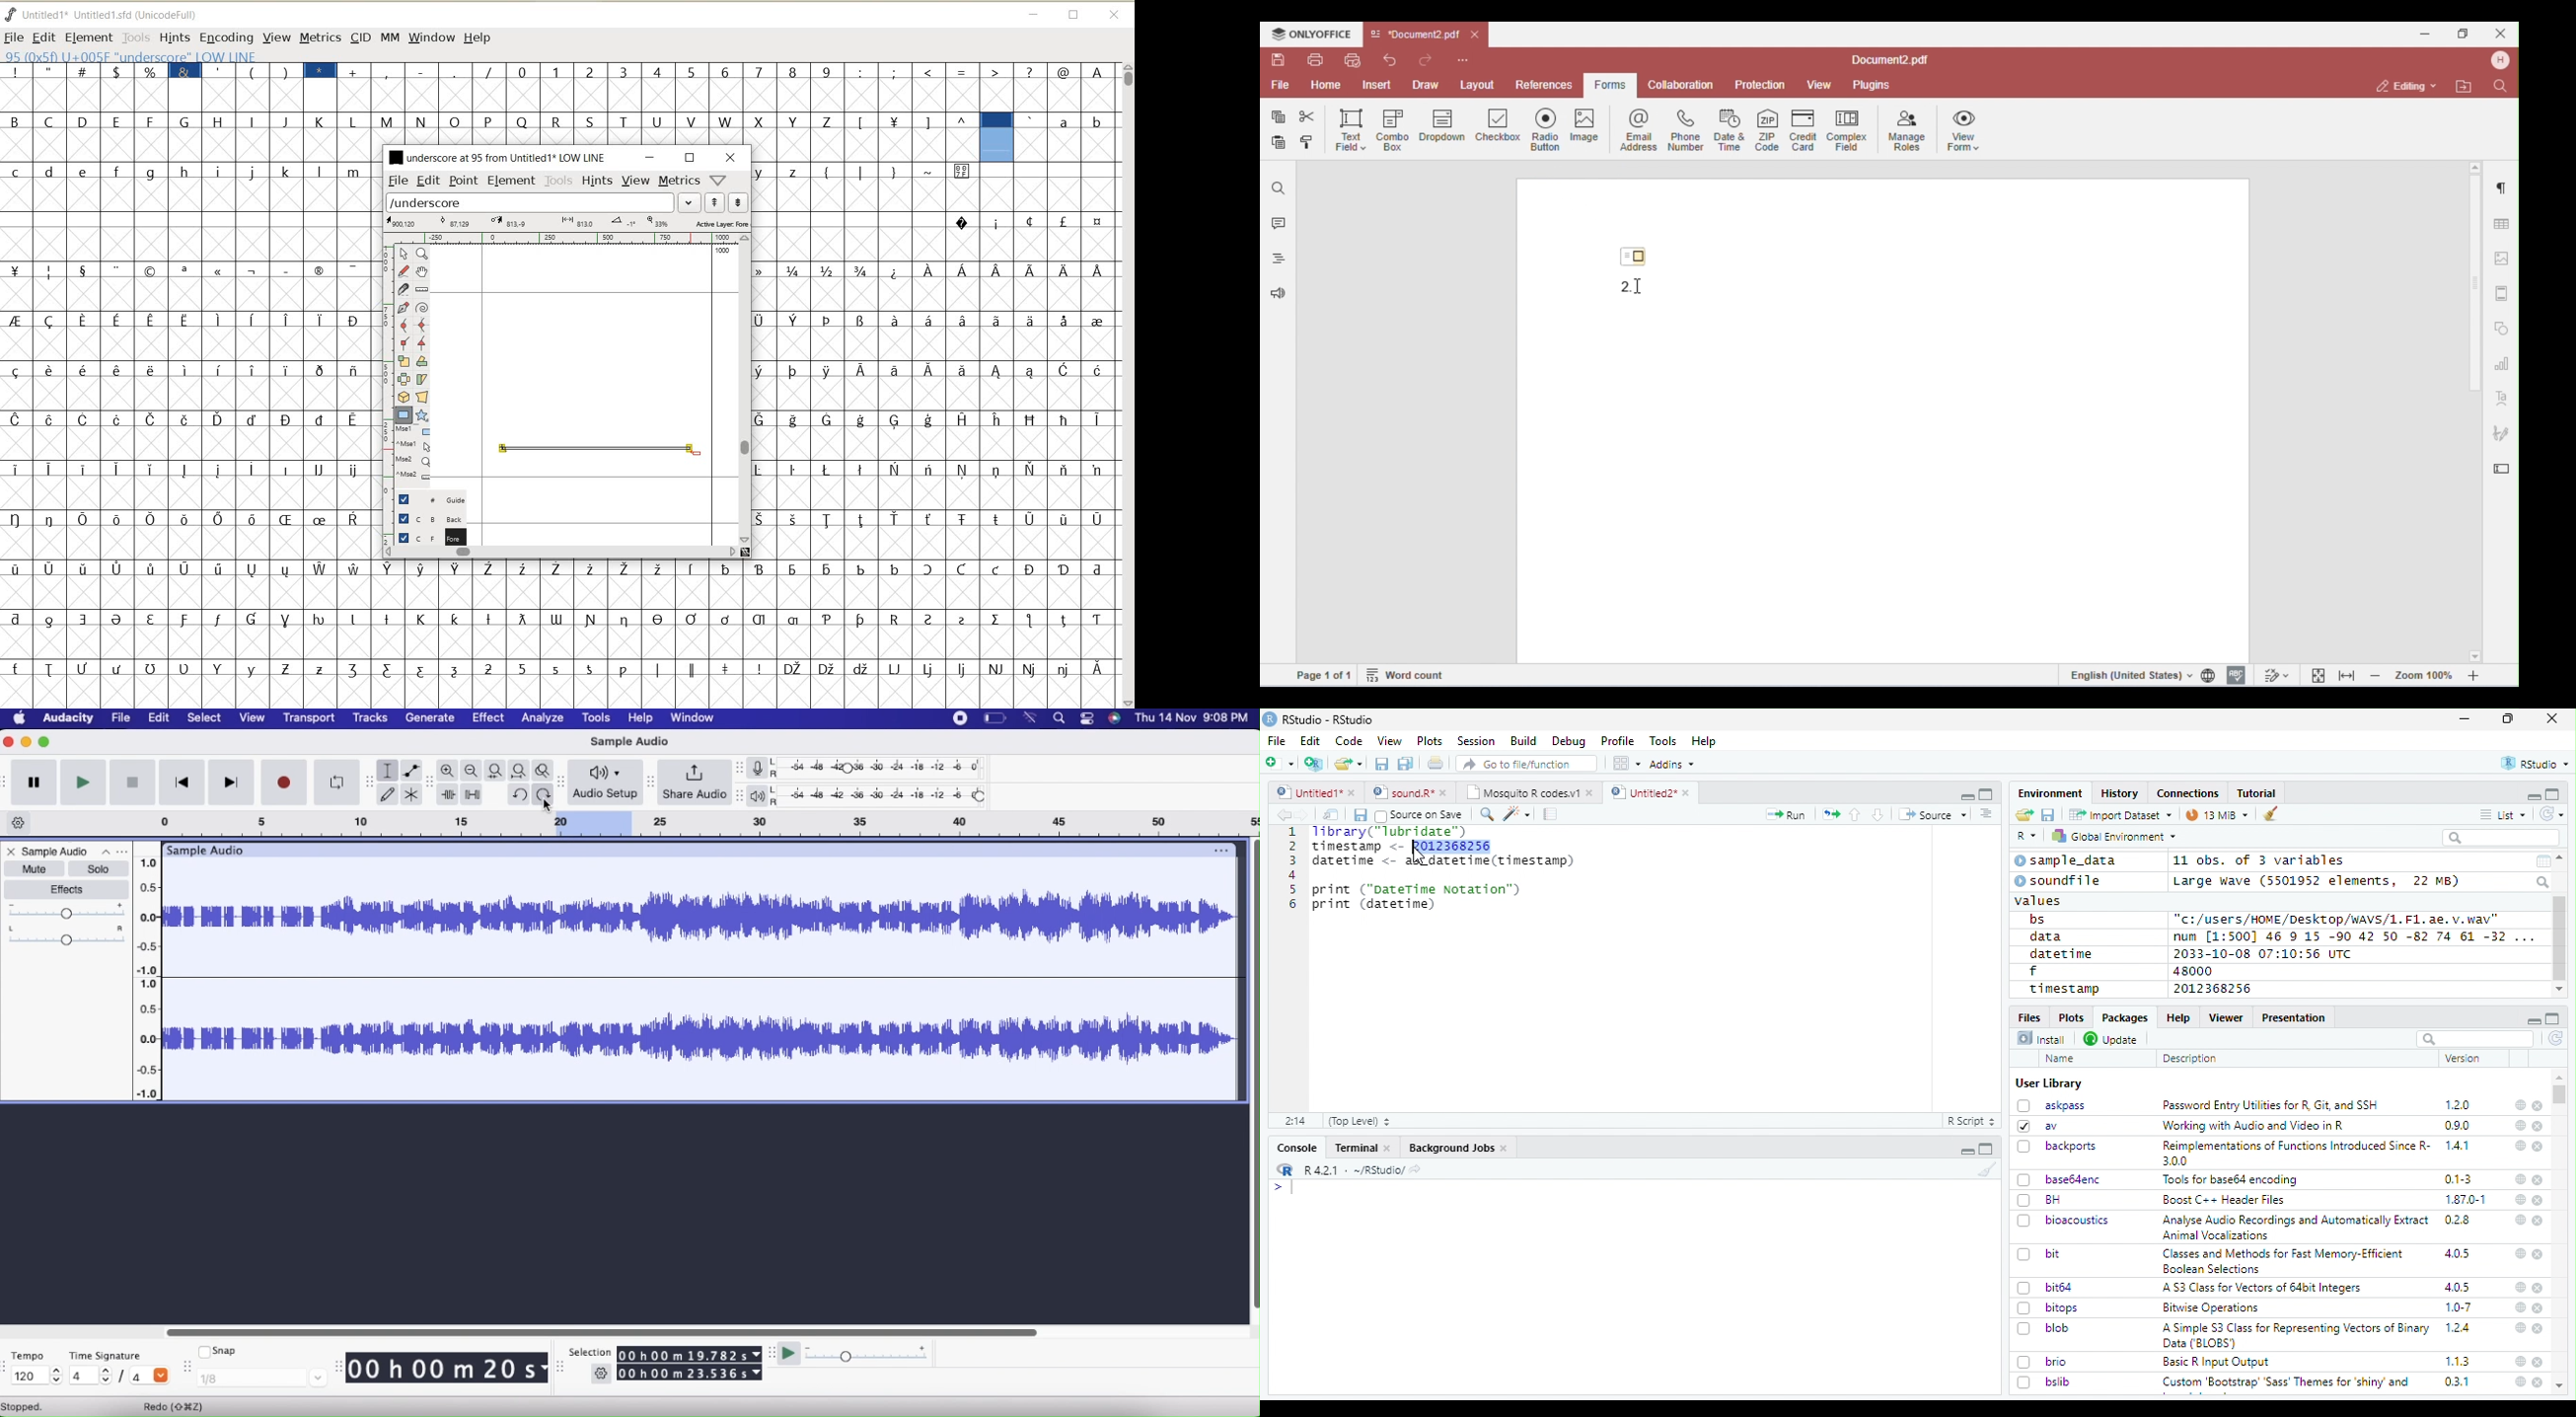 The image size is (2576, 1428). What do you see at coordinates (1786, 815) in the screenshot?
I see `Run the current line` at bounding box center [1786, 815].